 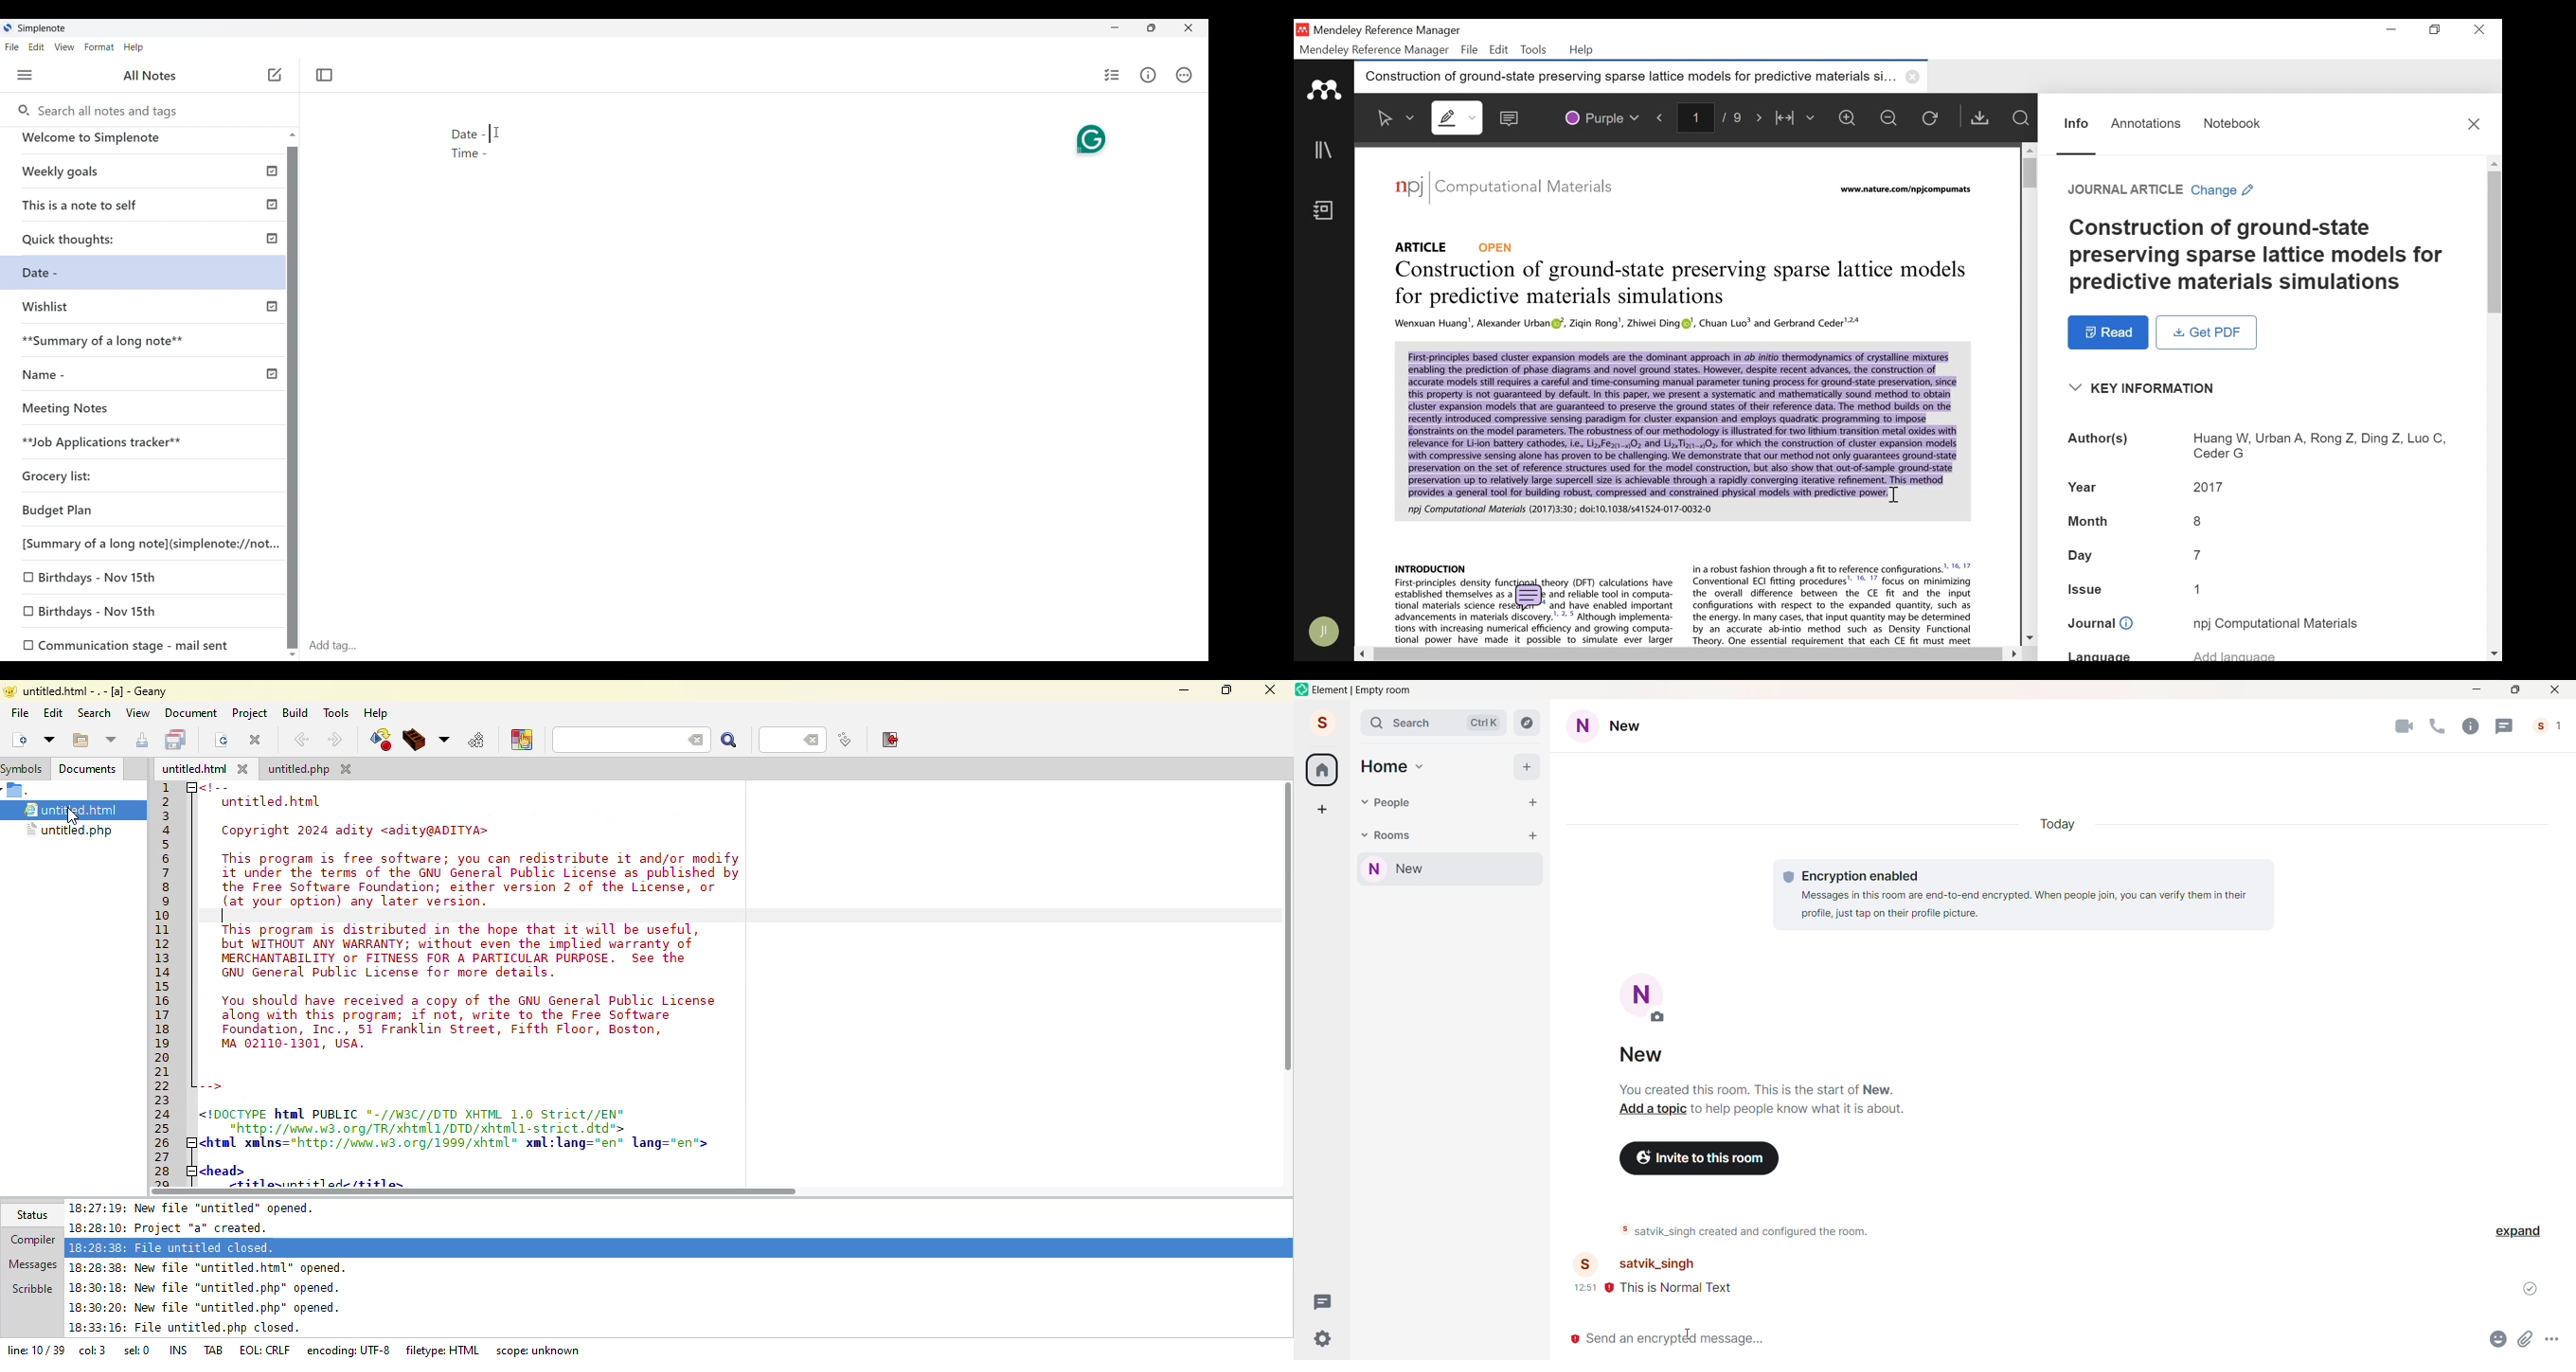 What do you see at coordinates (1649, 1057) in the screenshot?
I see `new` at bounding box center [1649, 1057].